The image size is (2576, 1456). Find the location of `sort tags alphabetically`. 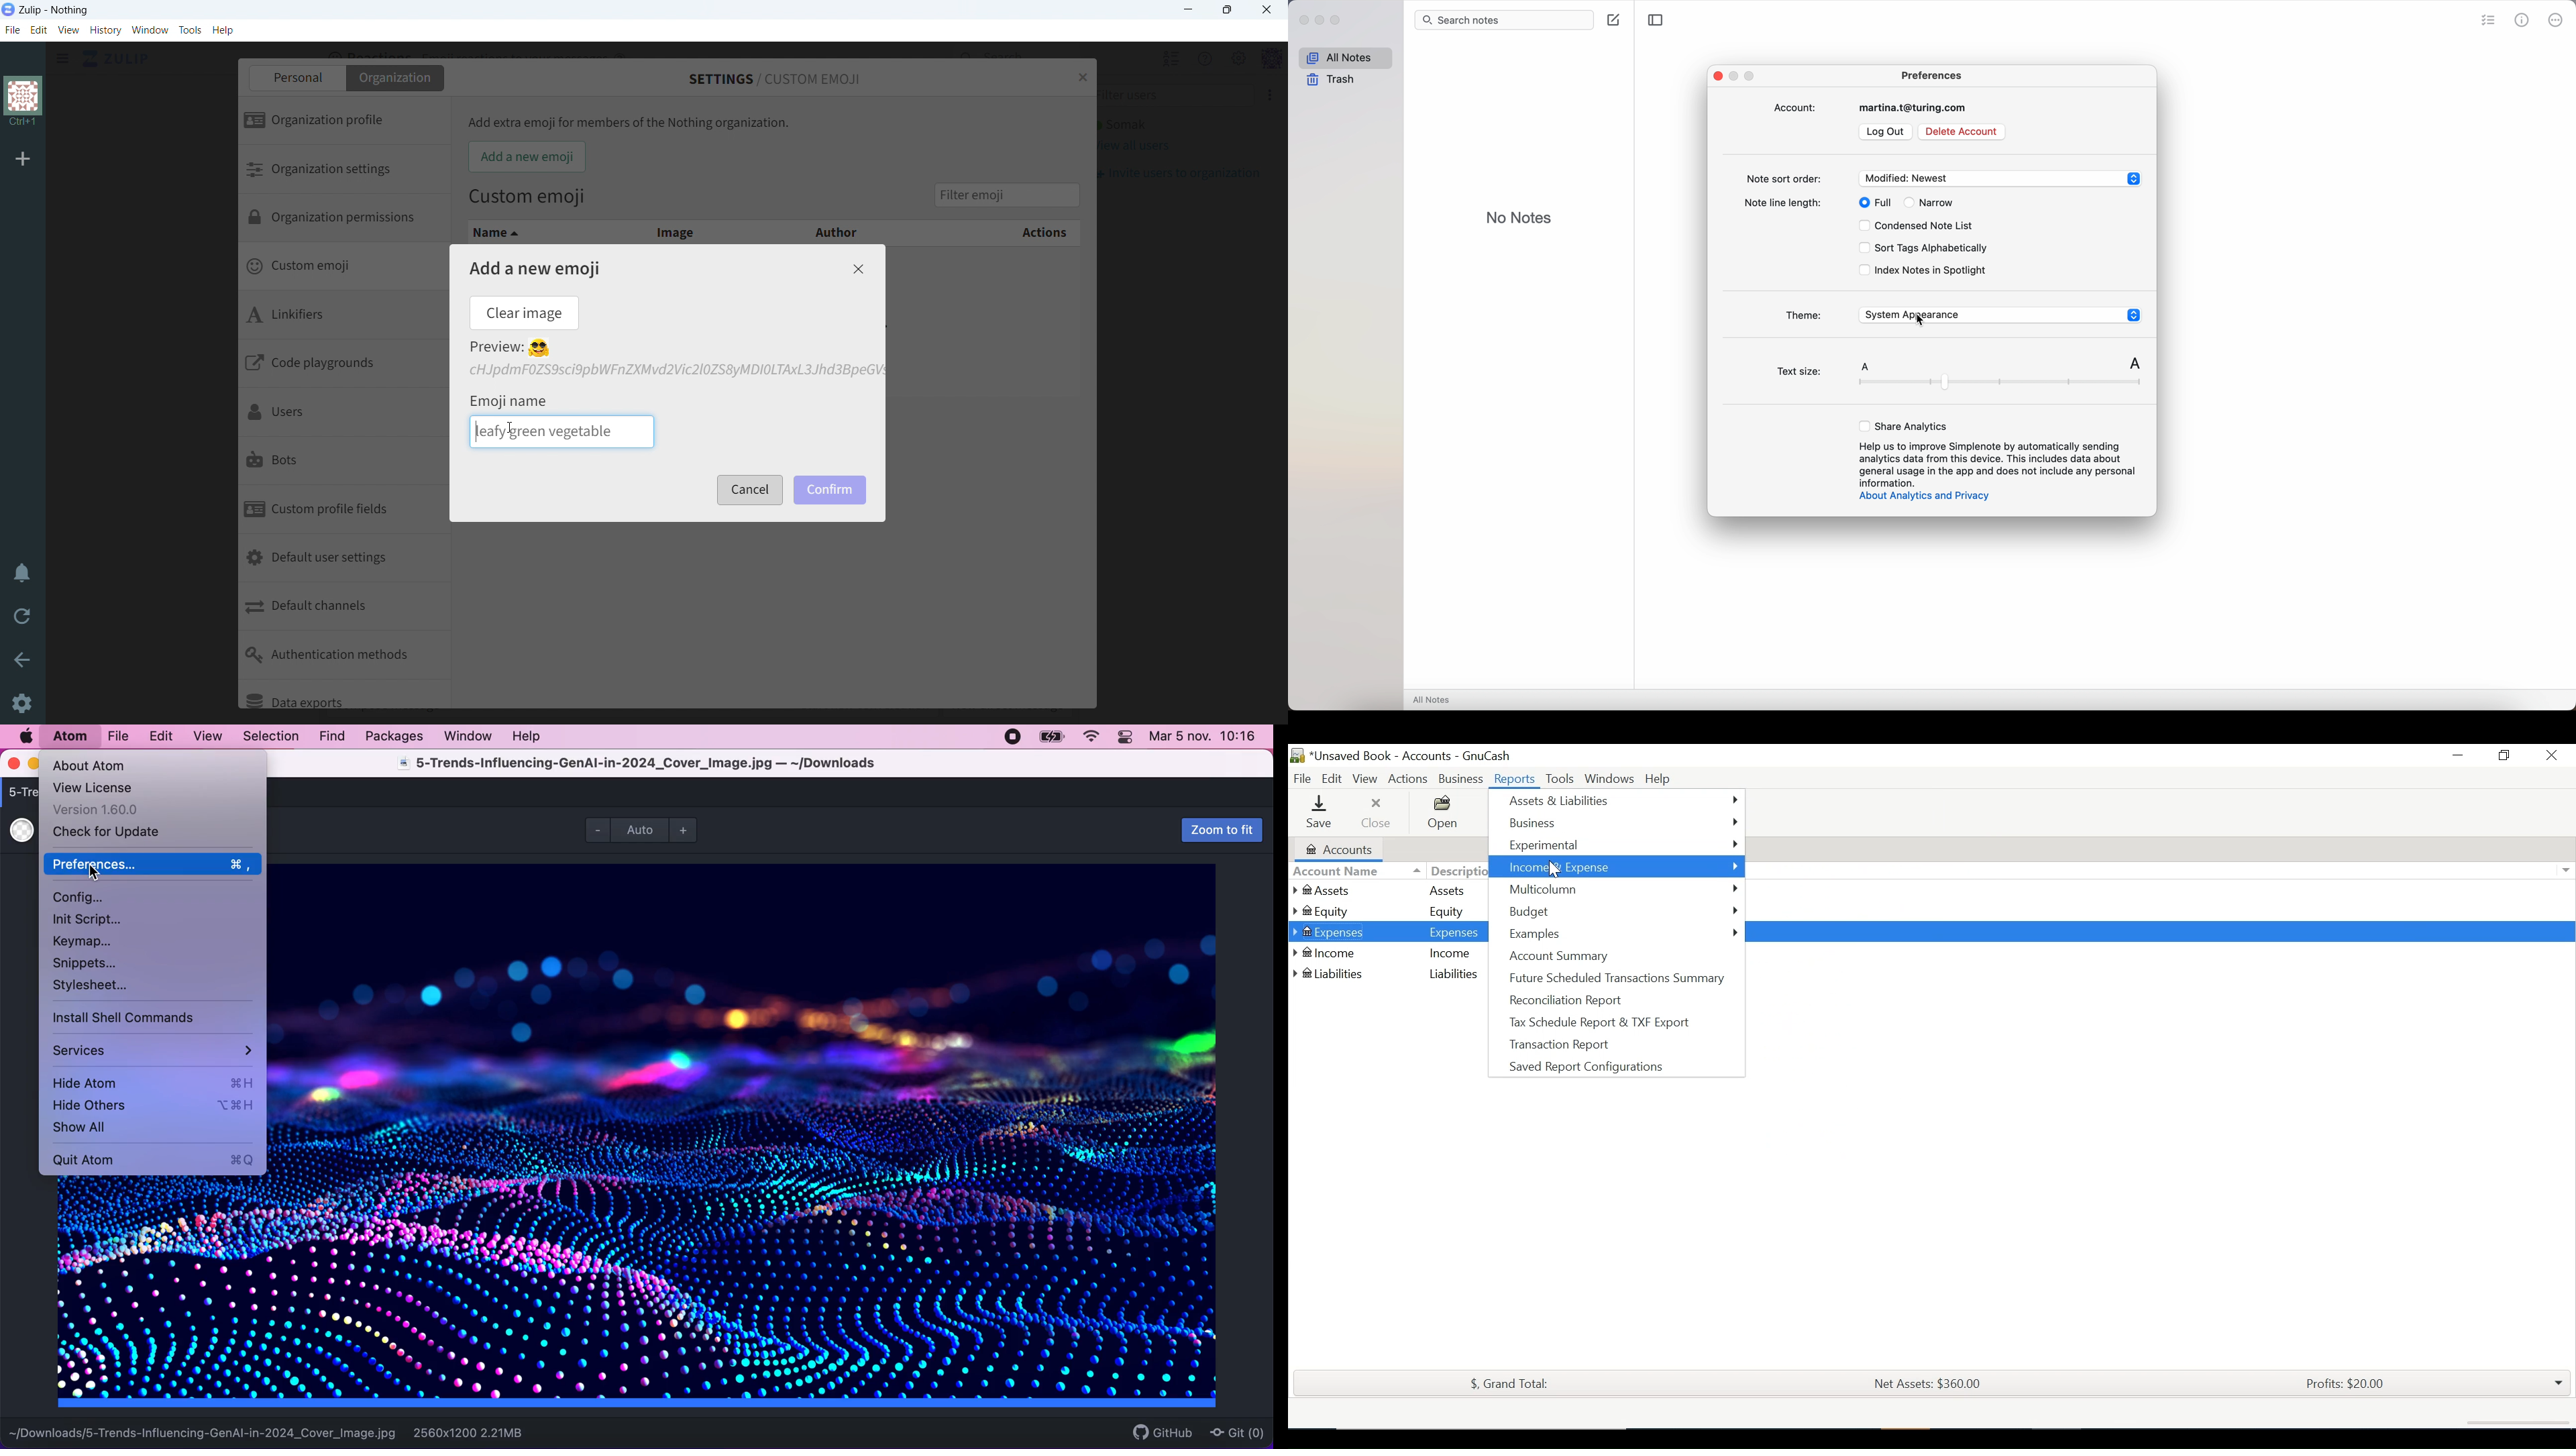

sort tags alphabetically is located at coordinates (1922, 249).